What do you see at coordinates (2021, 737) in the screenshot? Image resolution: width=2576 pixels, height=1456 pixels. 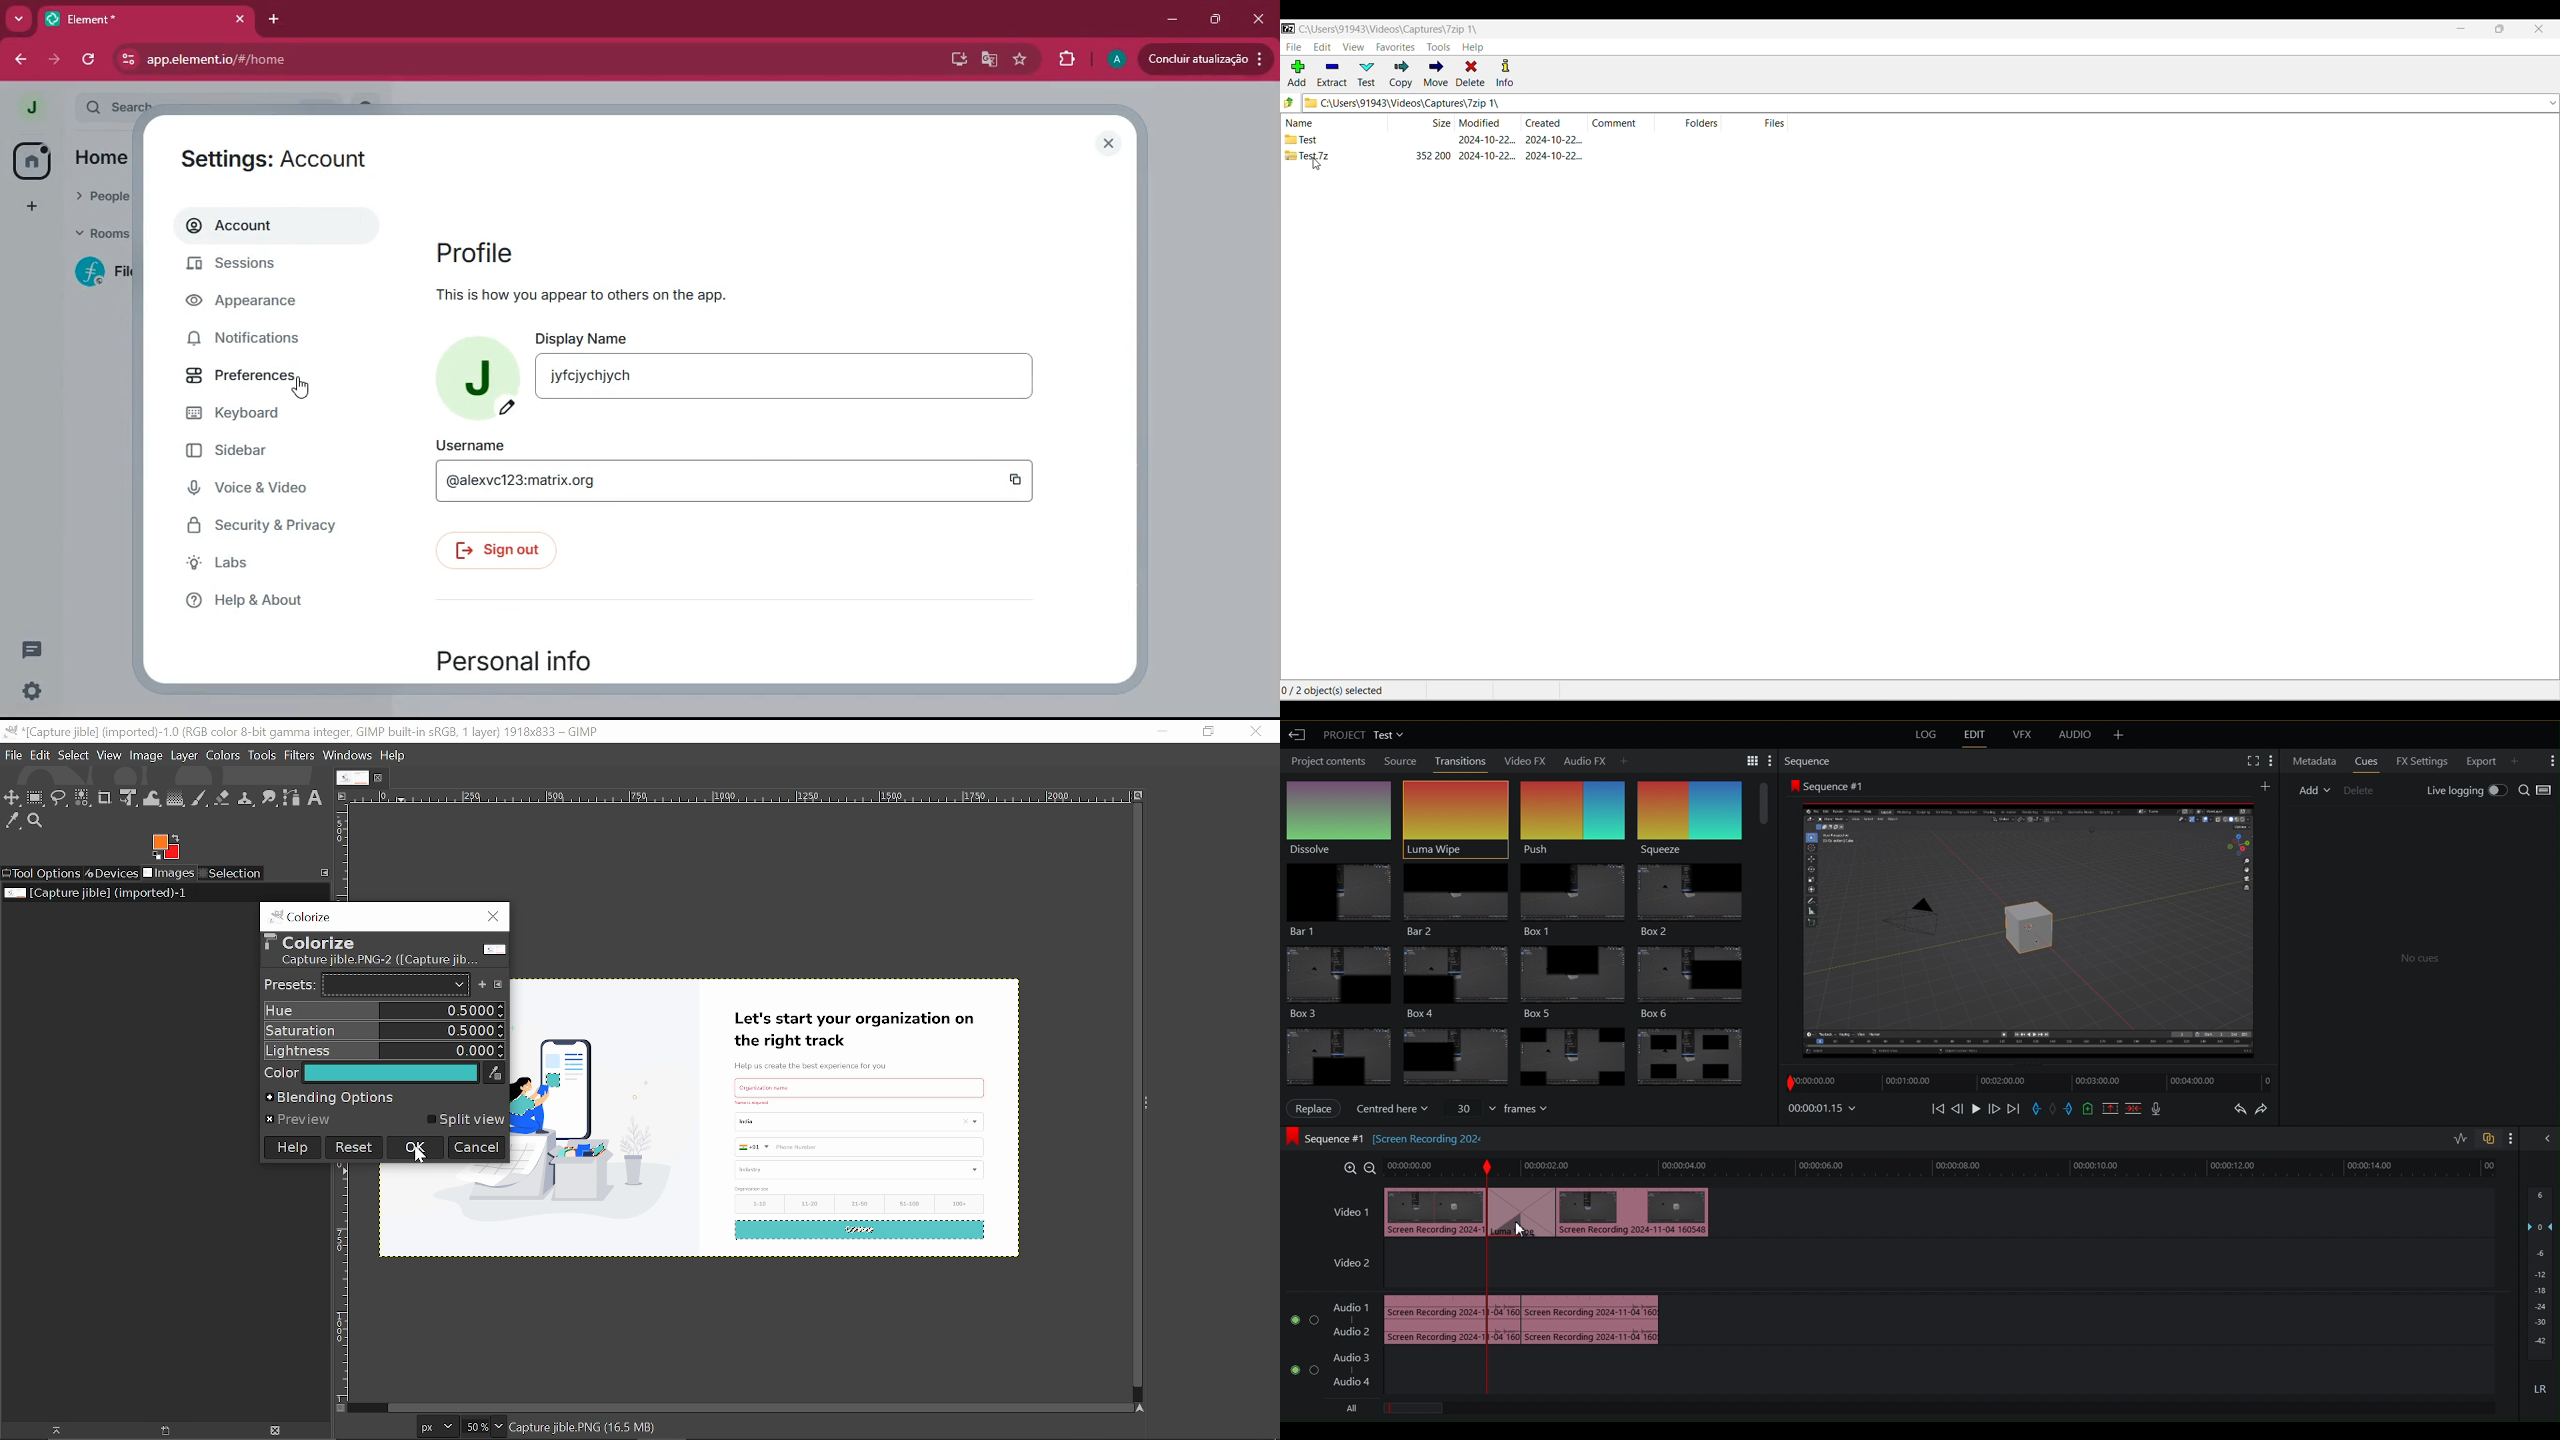 I see `VFX` at bounding box center [2021, 737].